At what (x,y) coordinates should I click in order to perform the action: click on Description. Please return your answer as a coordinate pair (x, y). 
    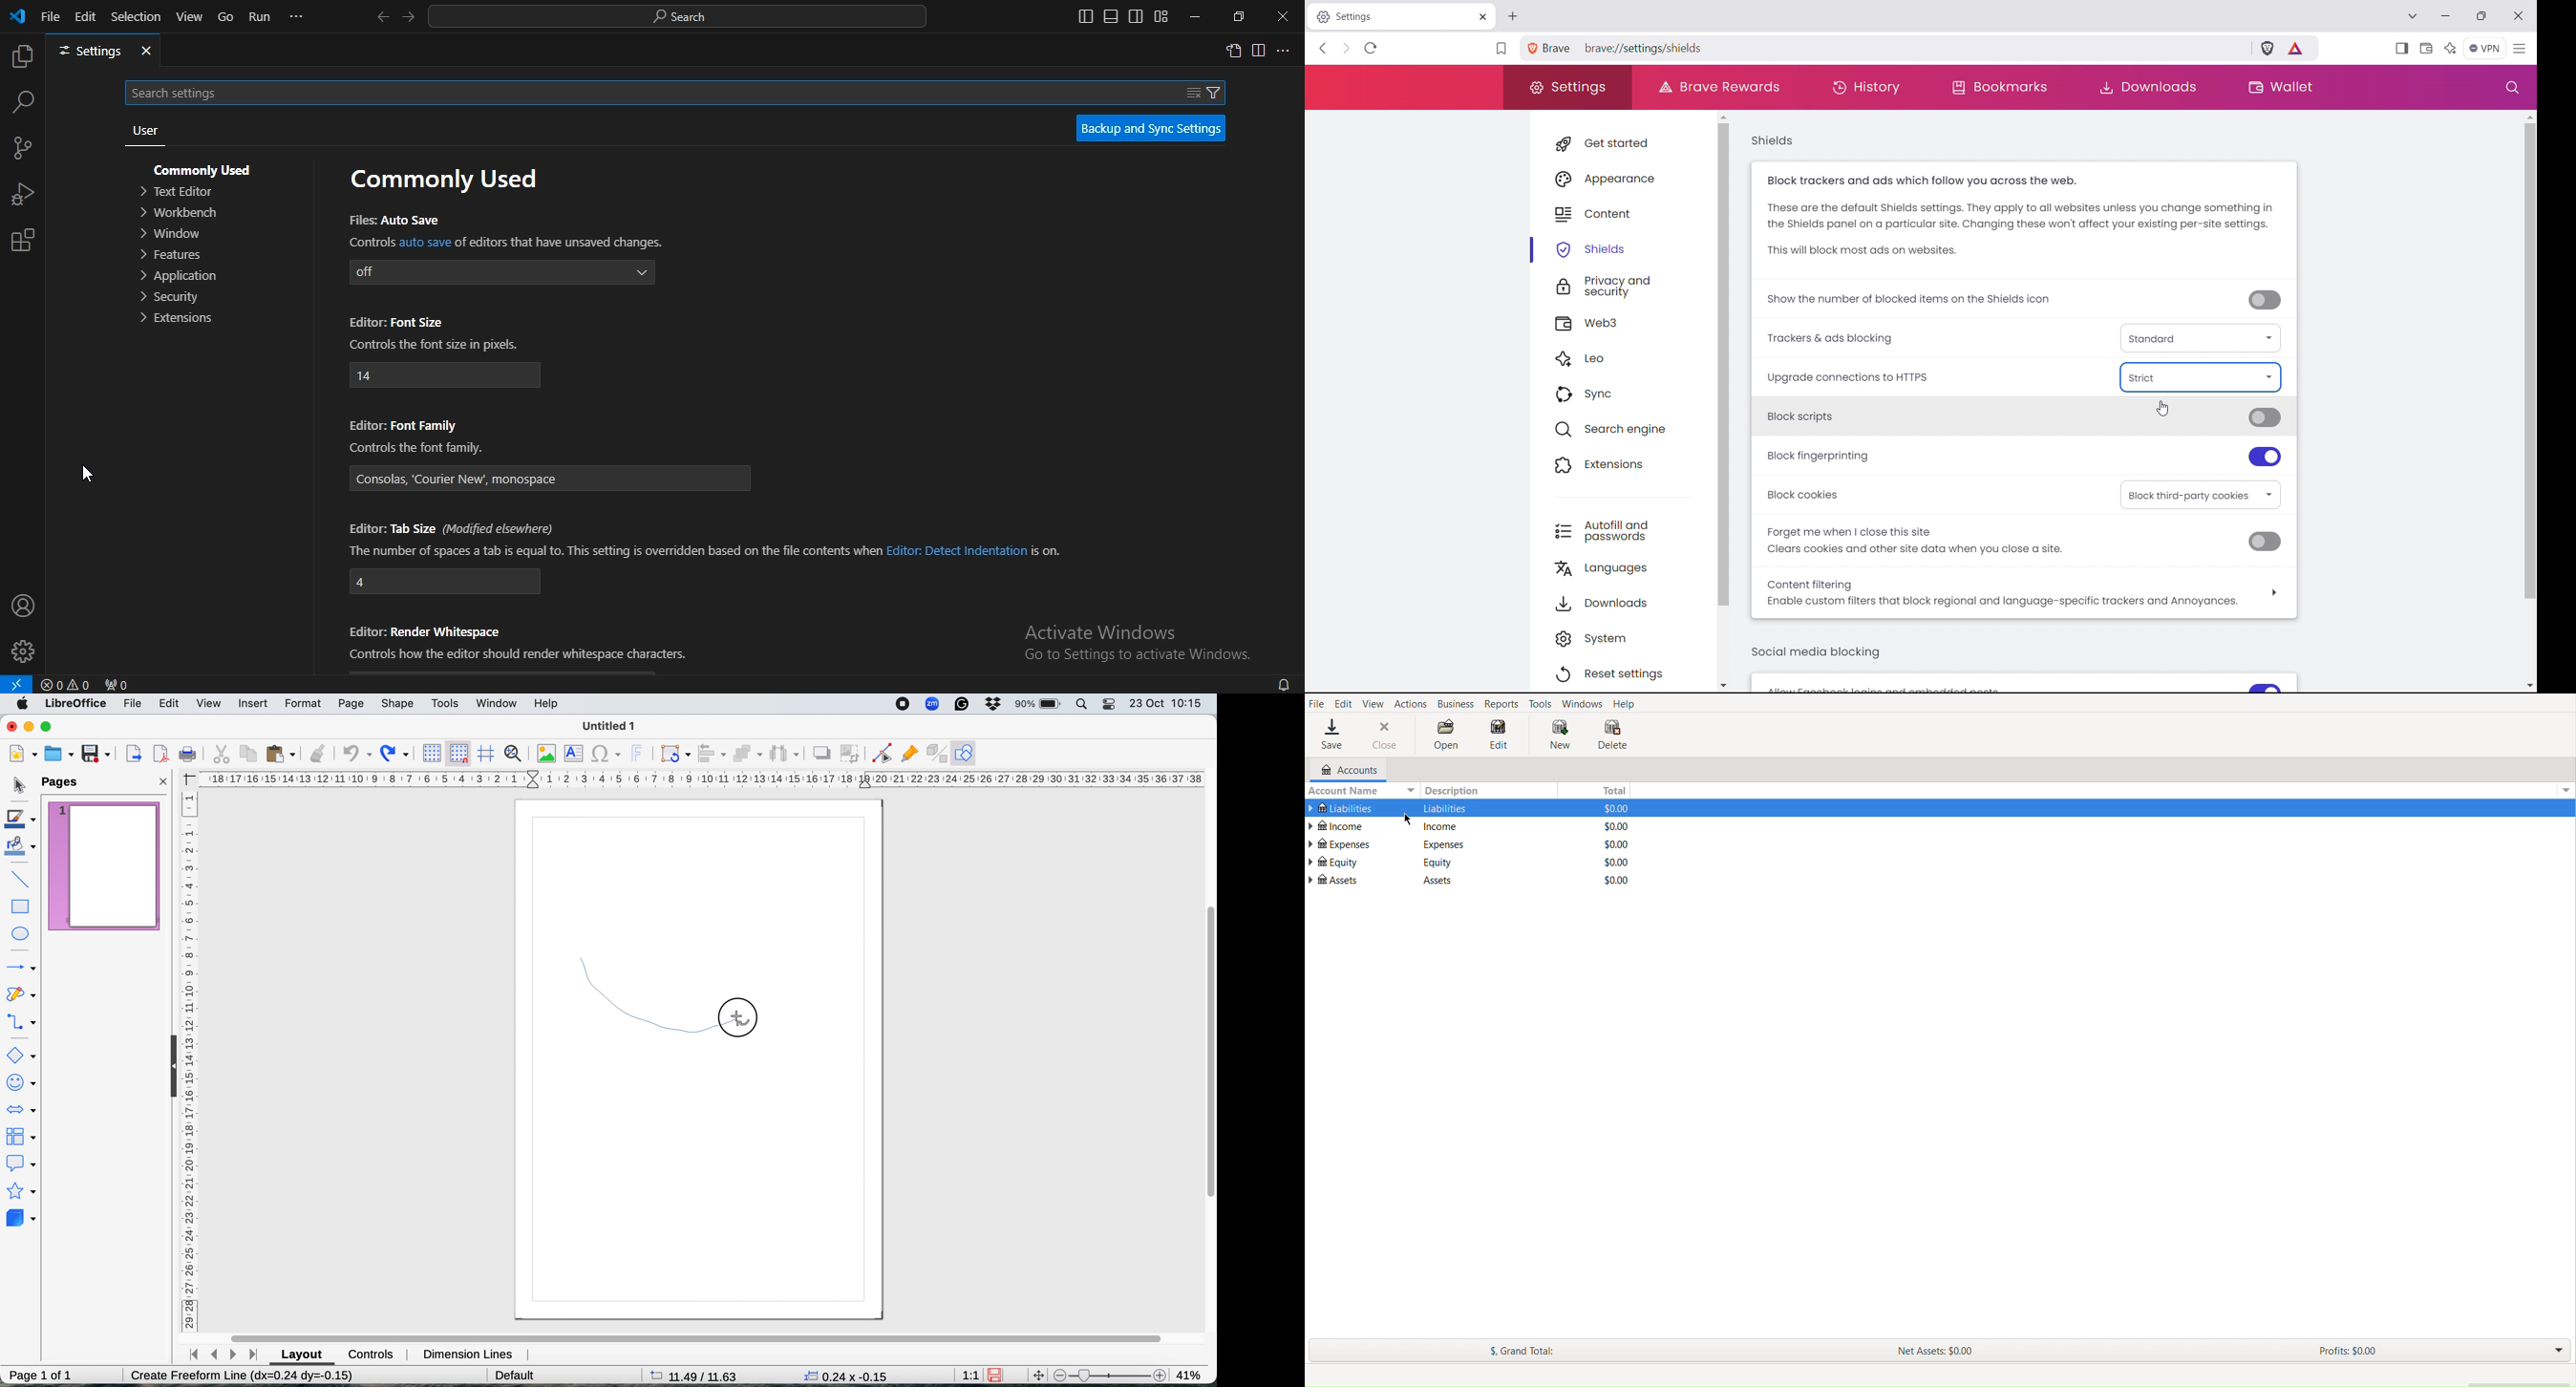
    Looking at the image, I should click on (1456, 790).